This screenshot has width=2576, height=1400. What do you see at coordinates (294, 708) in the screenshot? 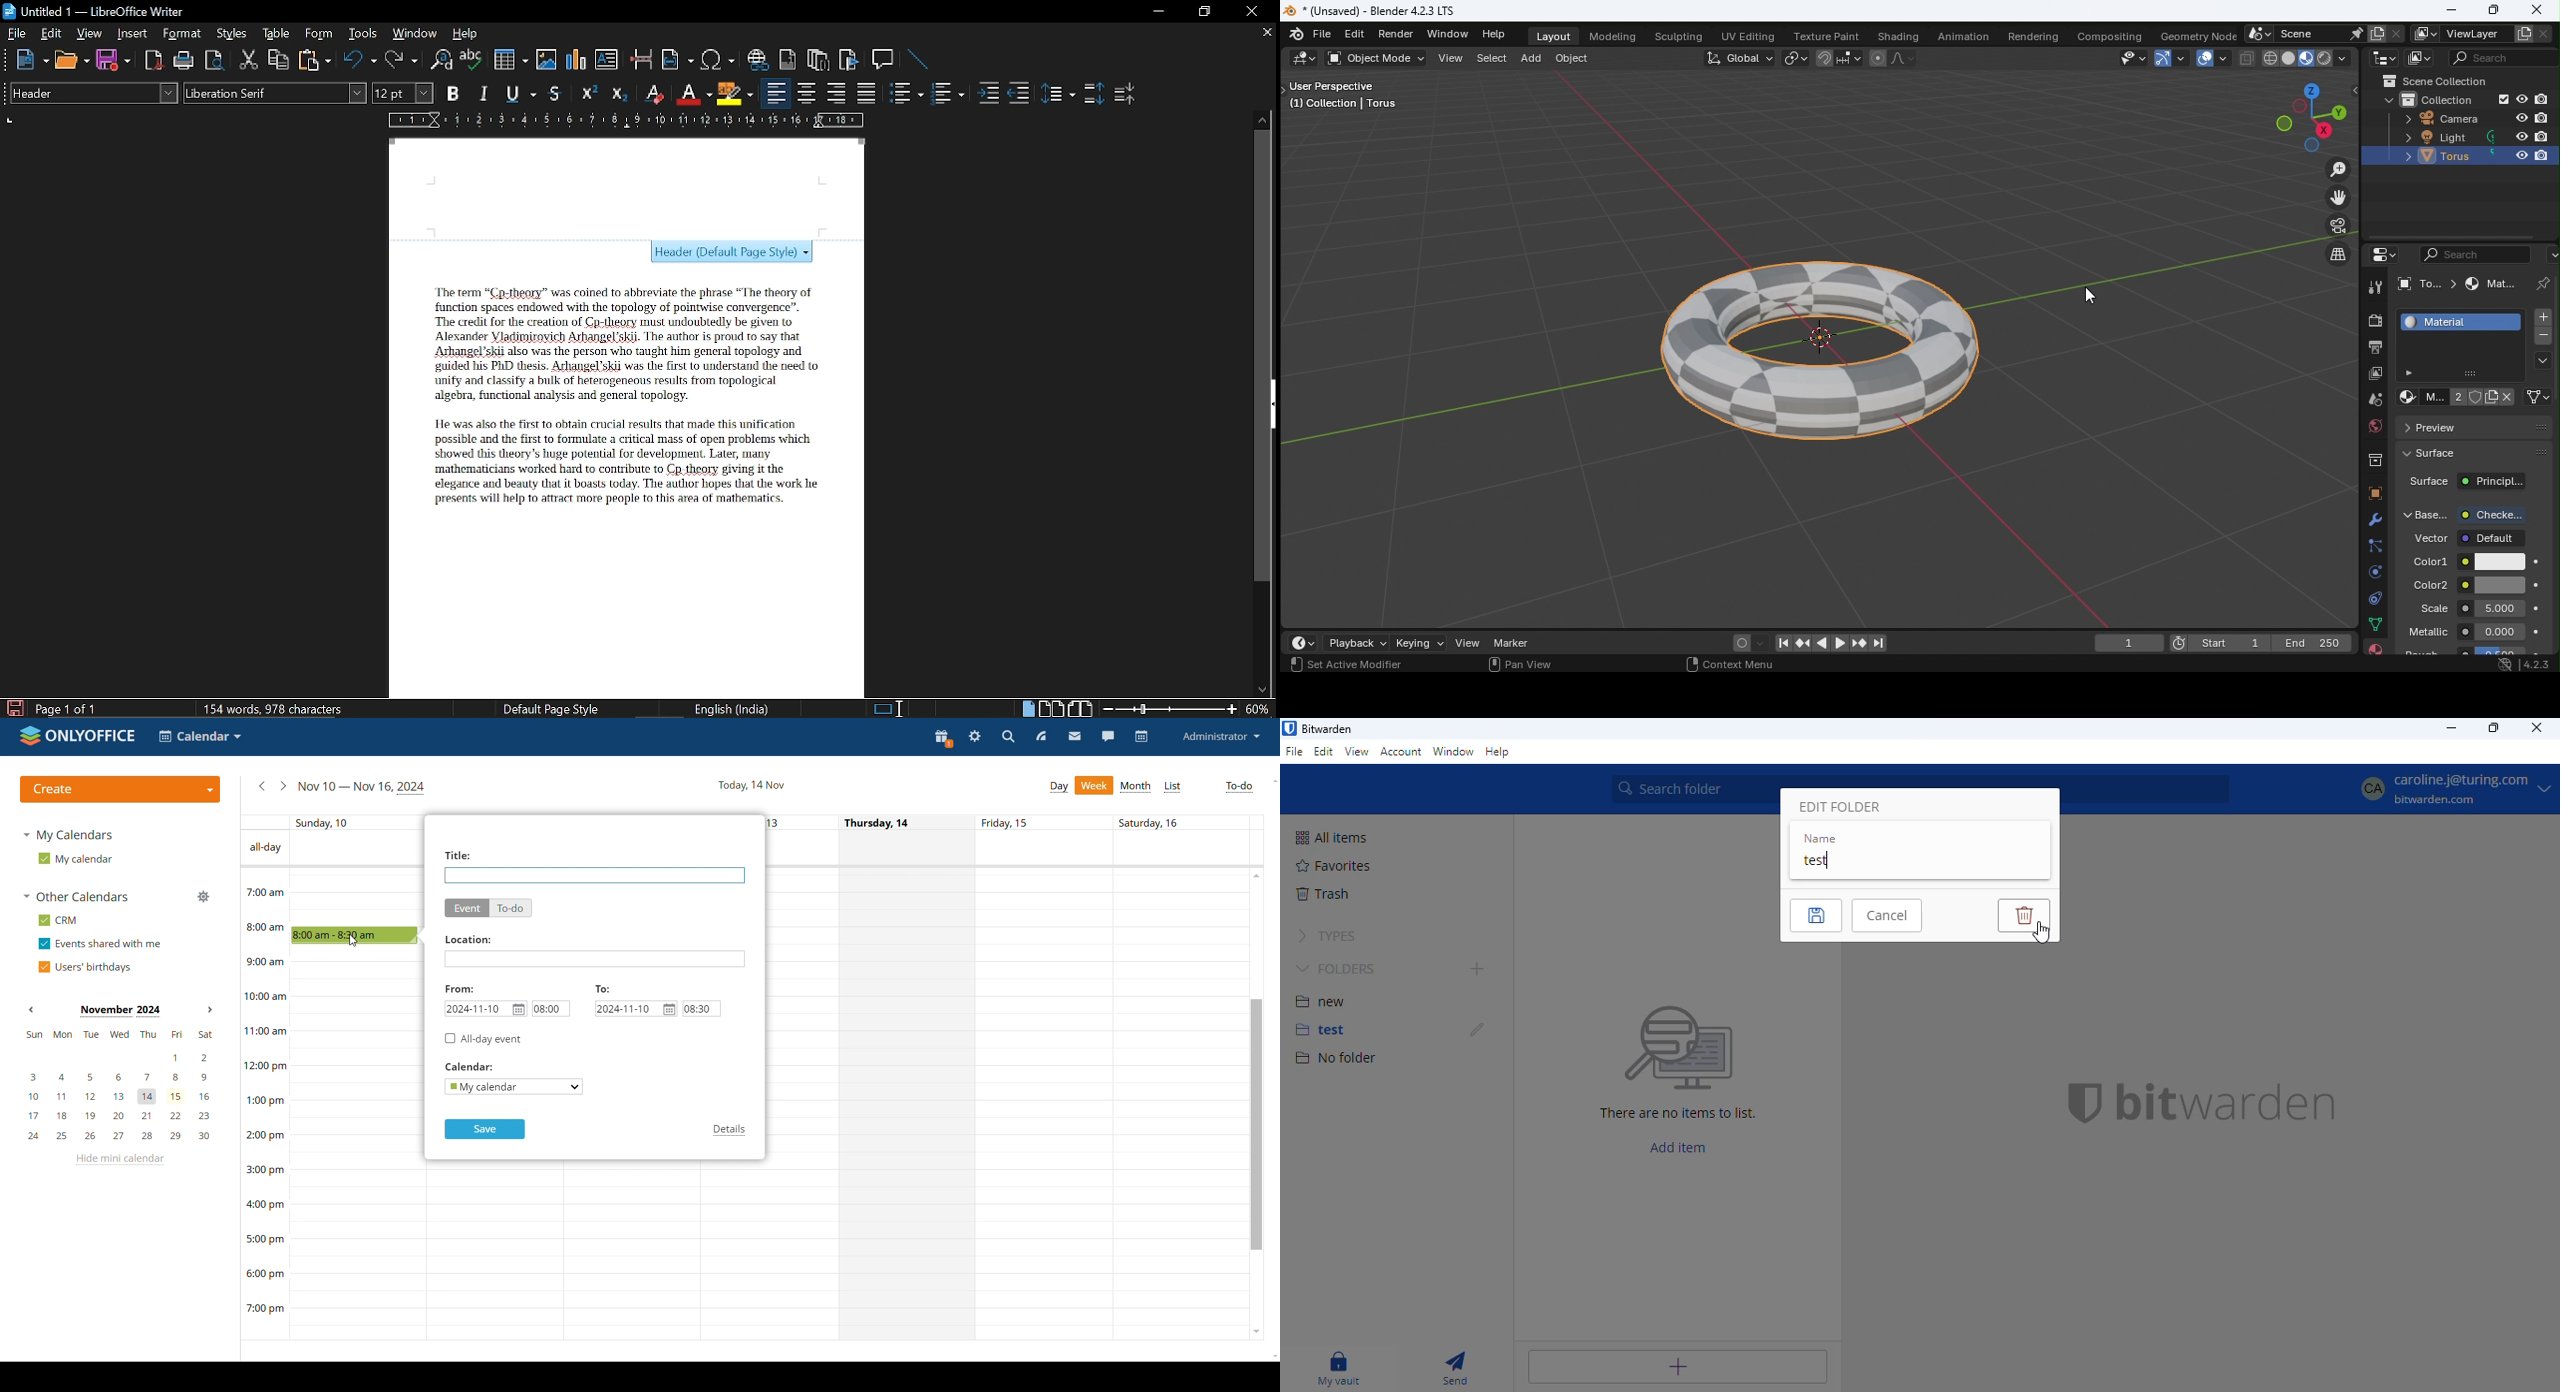
I see `Word count` at bounding box center [294, 708].